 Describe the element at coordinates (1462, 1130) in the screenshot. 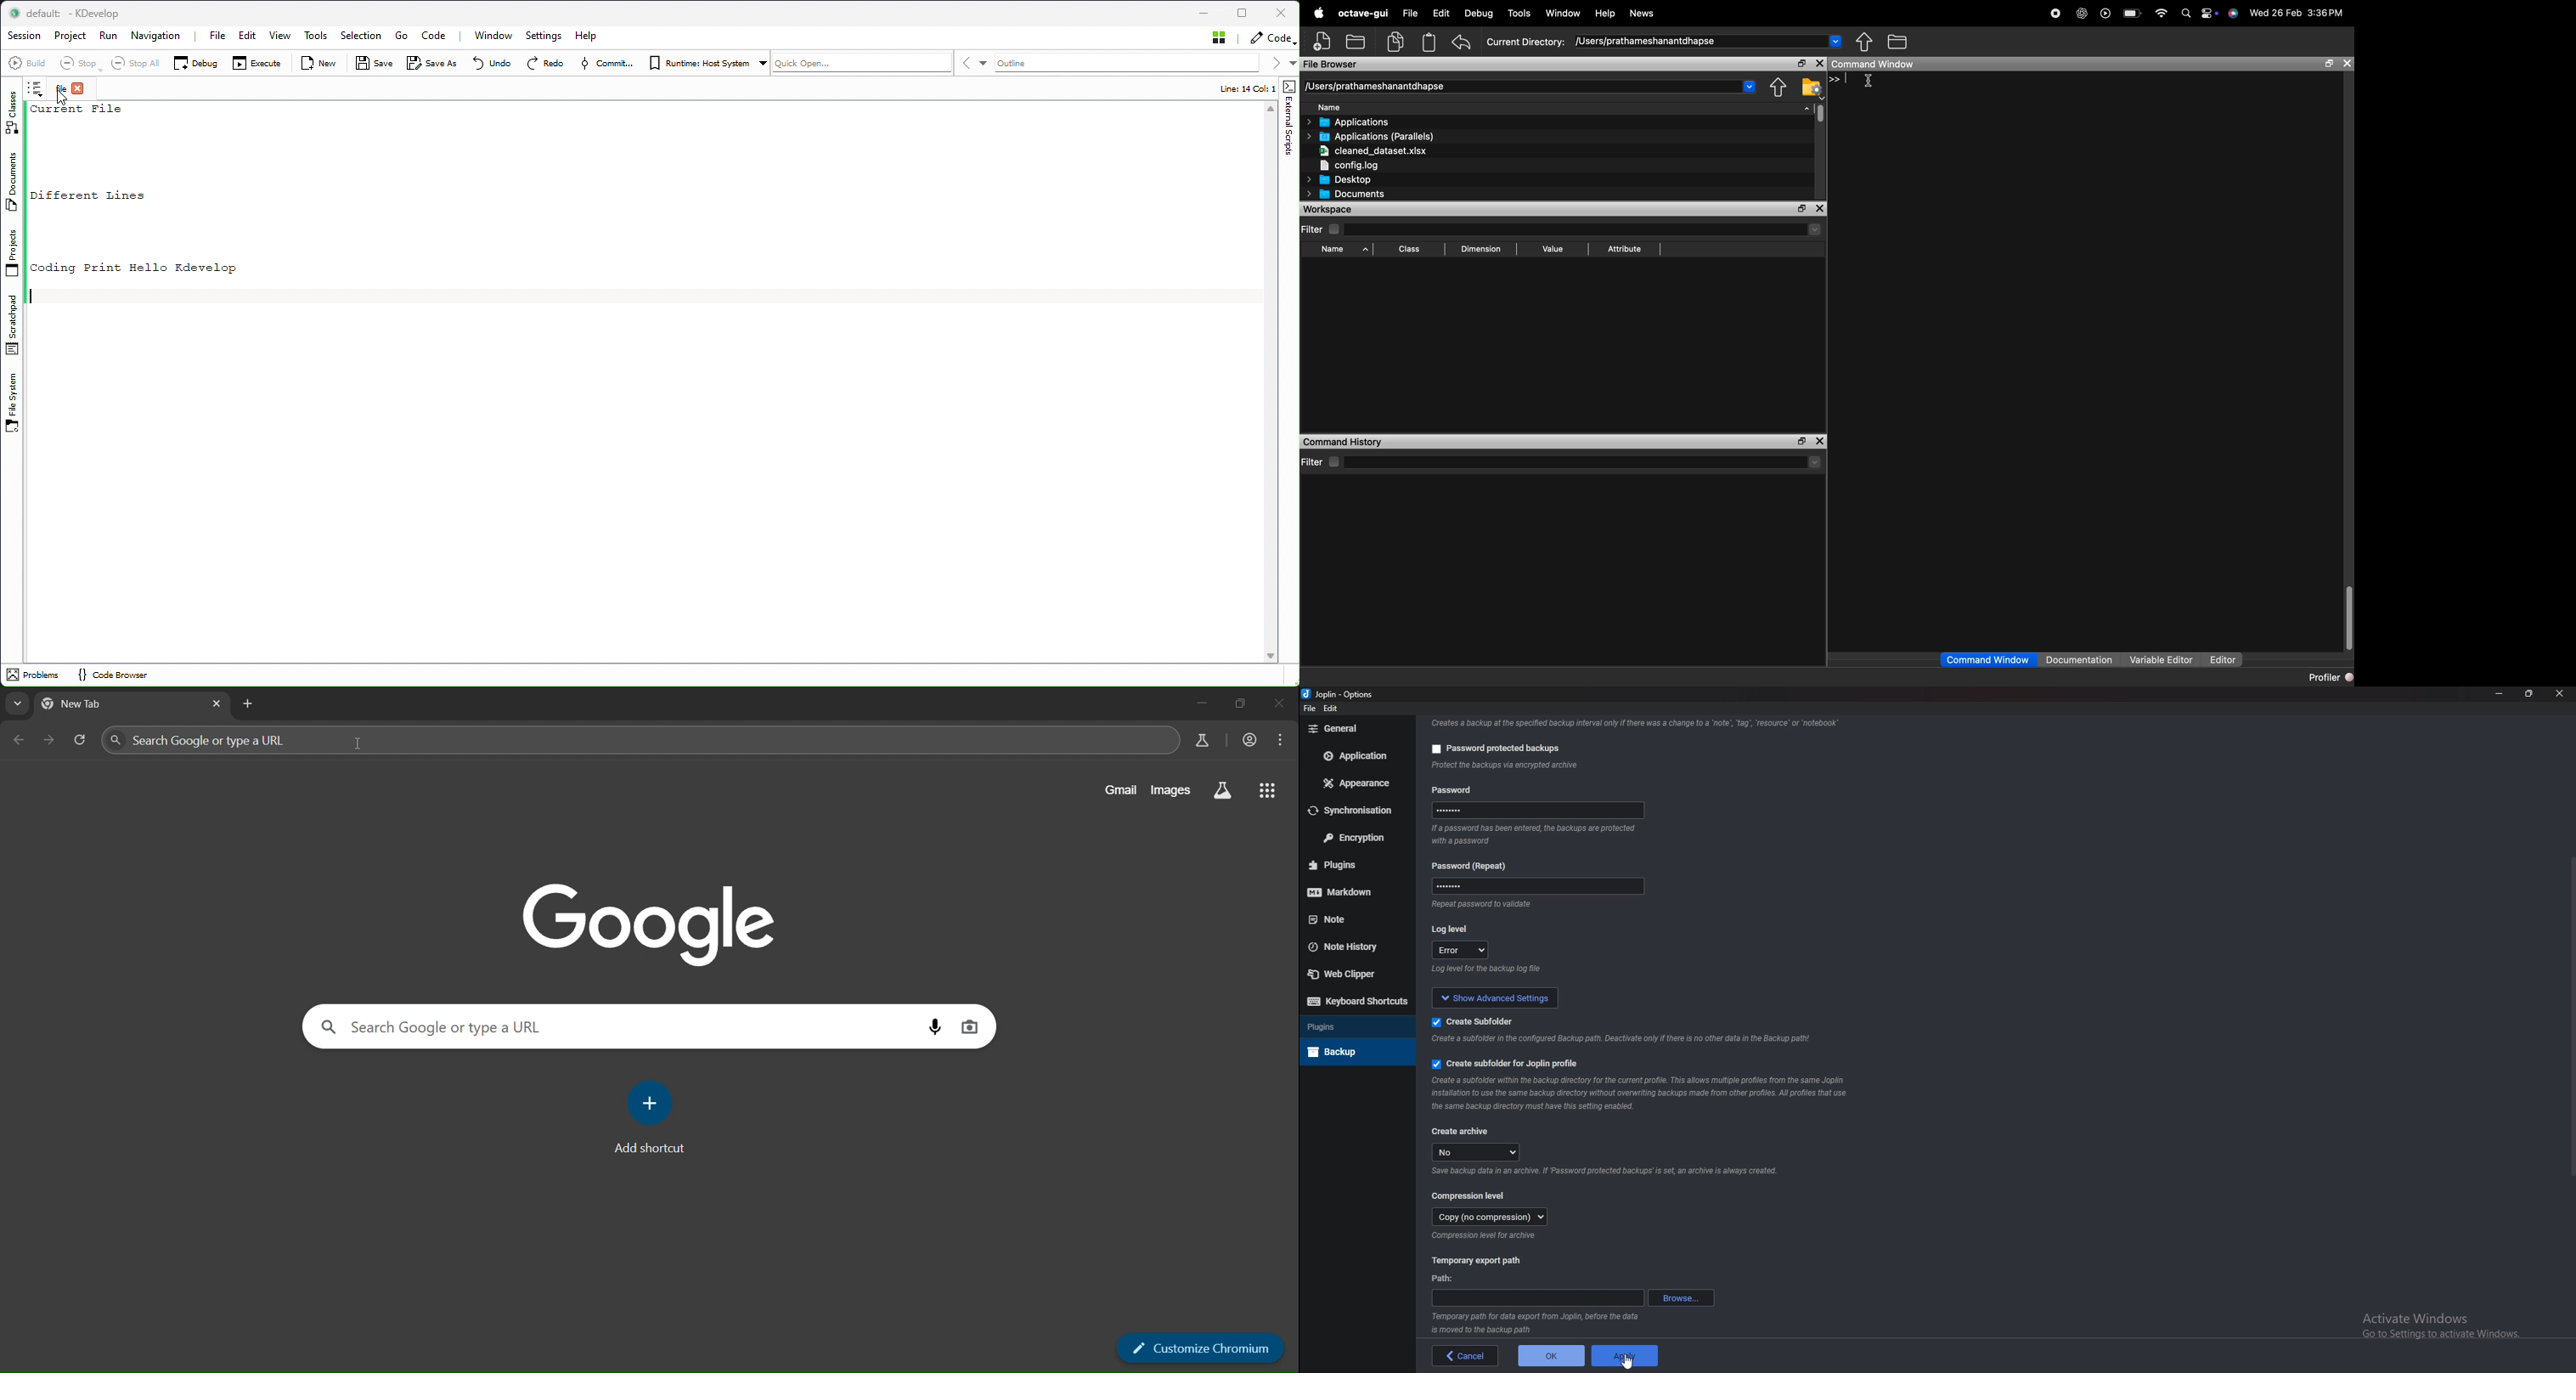

I see `create archive` at that location.